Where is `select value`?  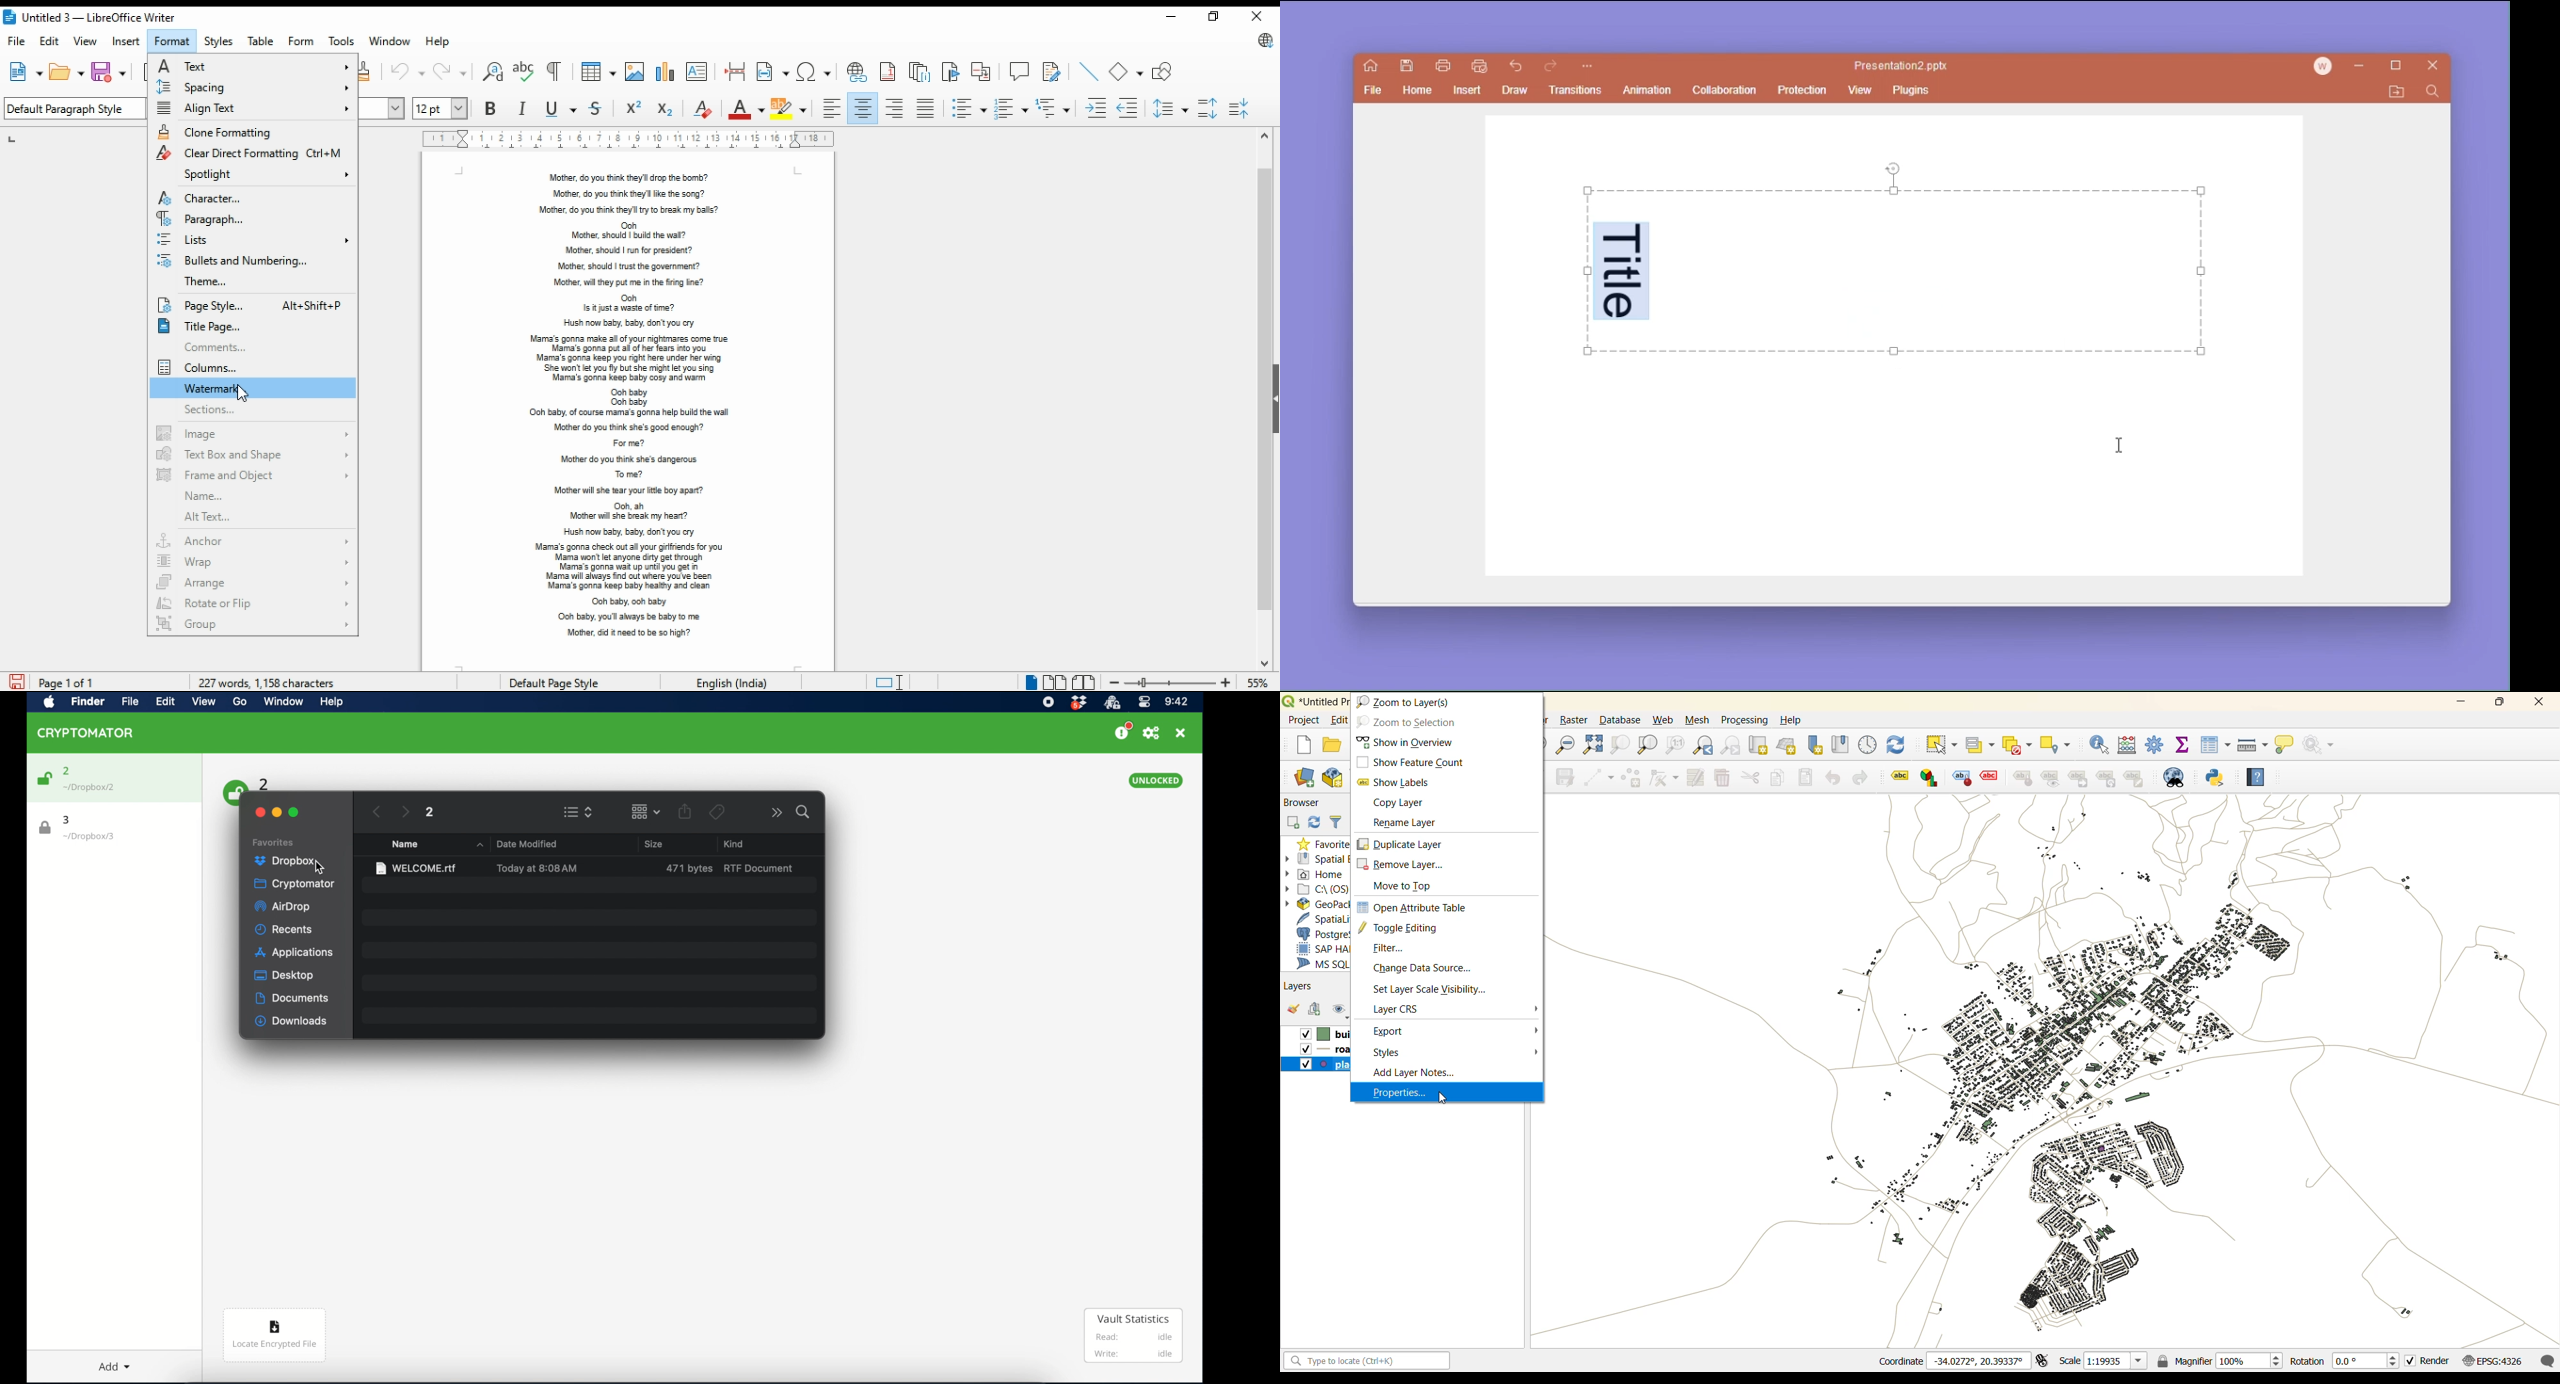
select value is located at coordinates (1983, 745).